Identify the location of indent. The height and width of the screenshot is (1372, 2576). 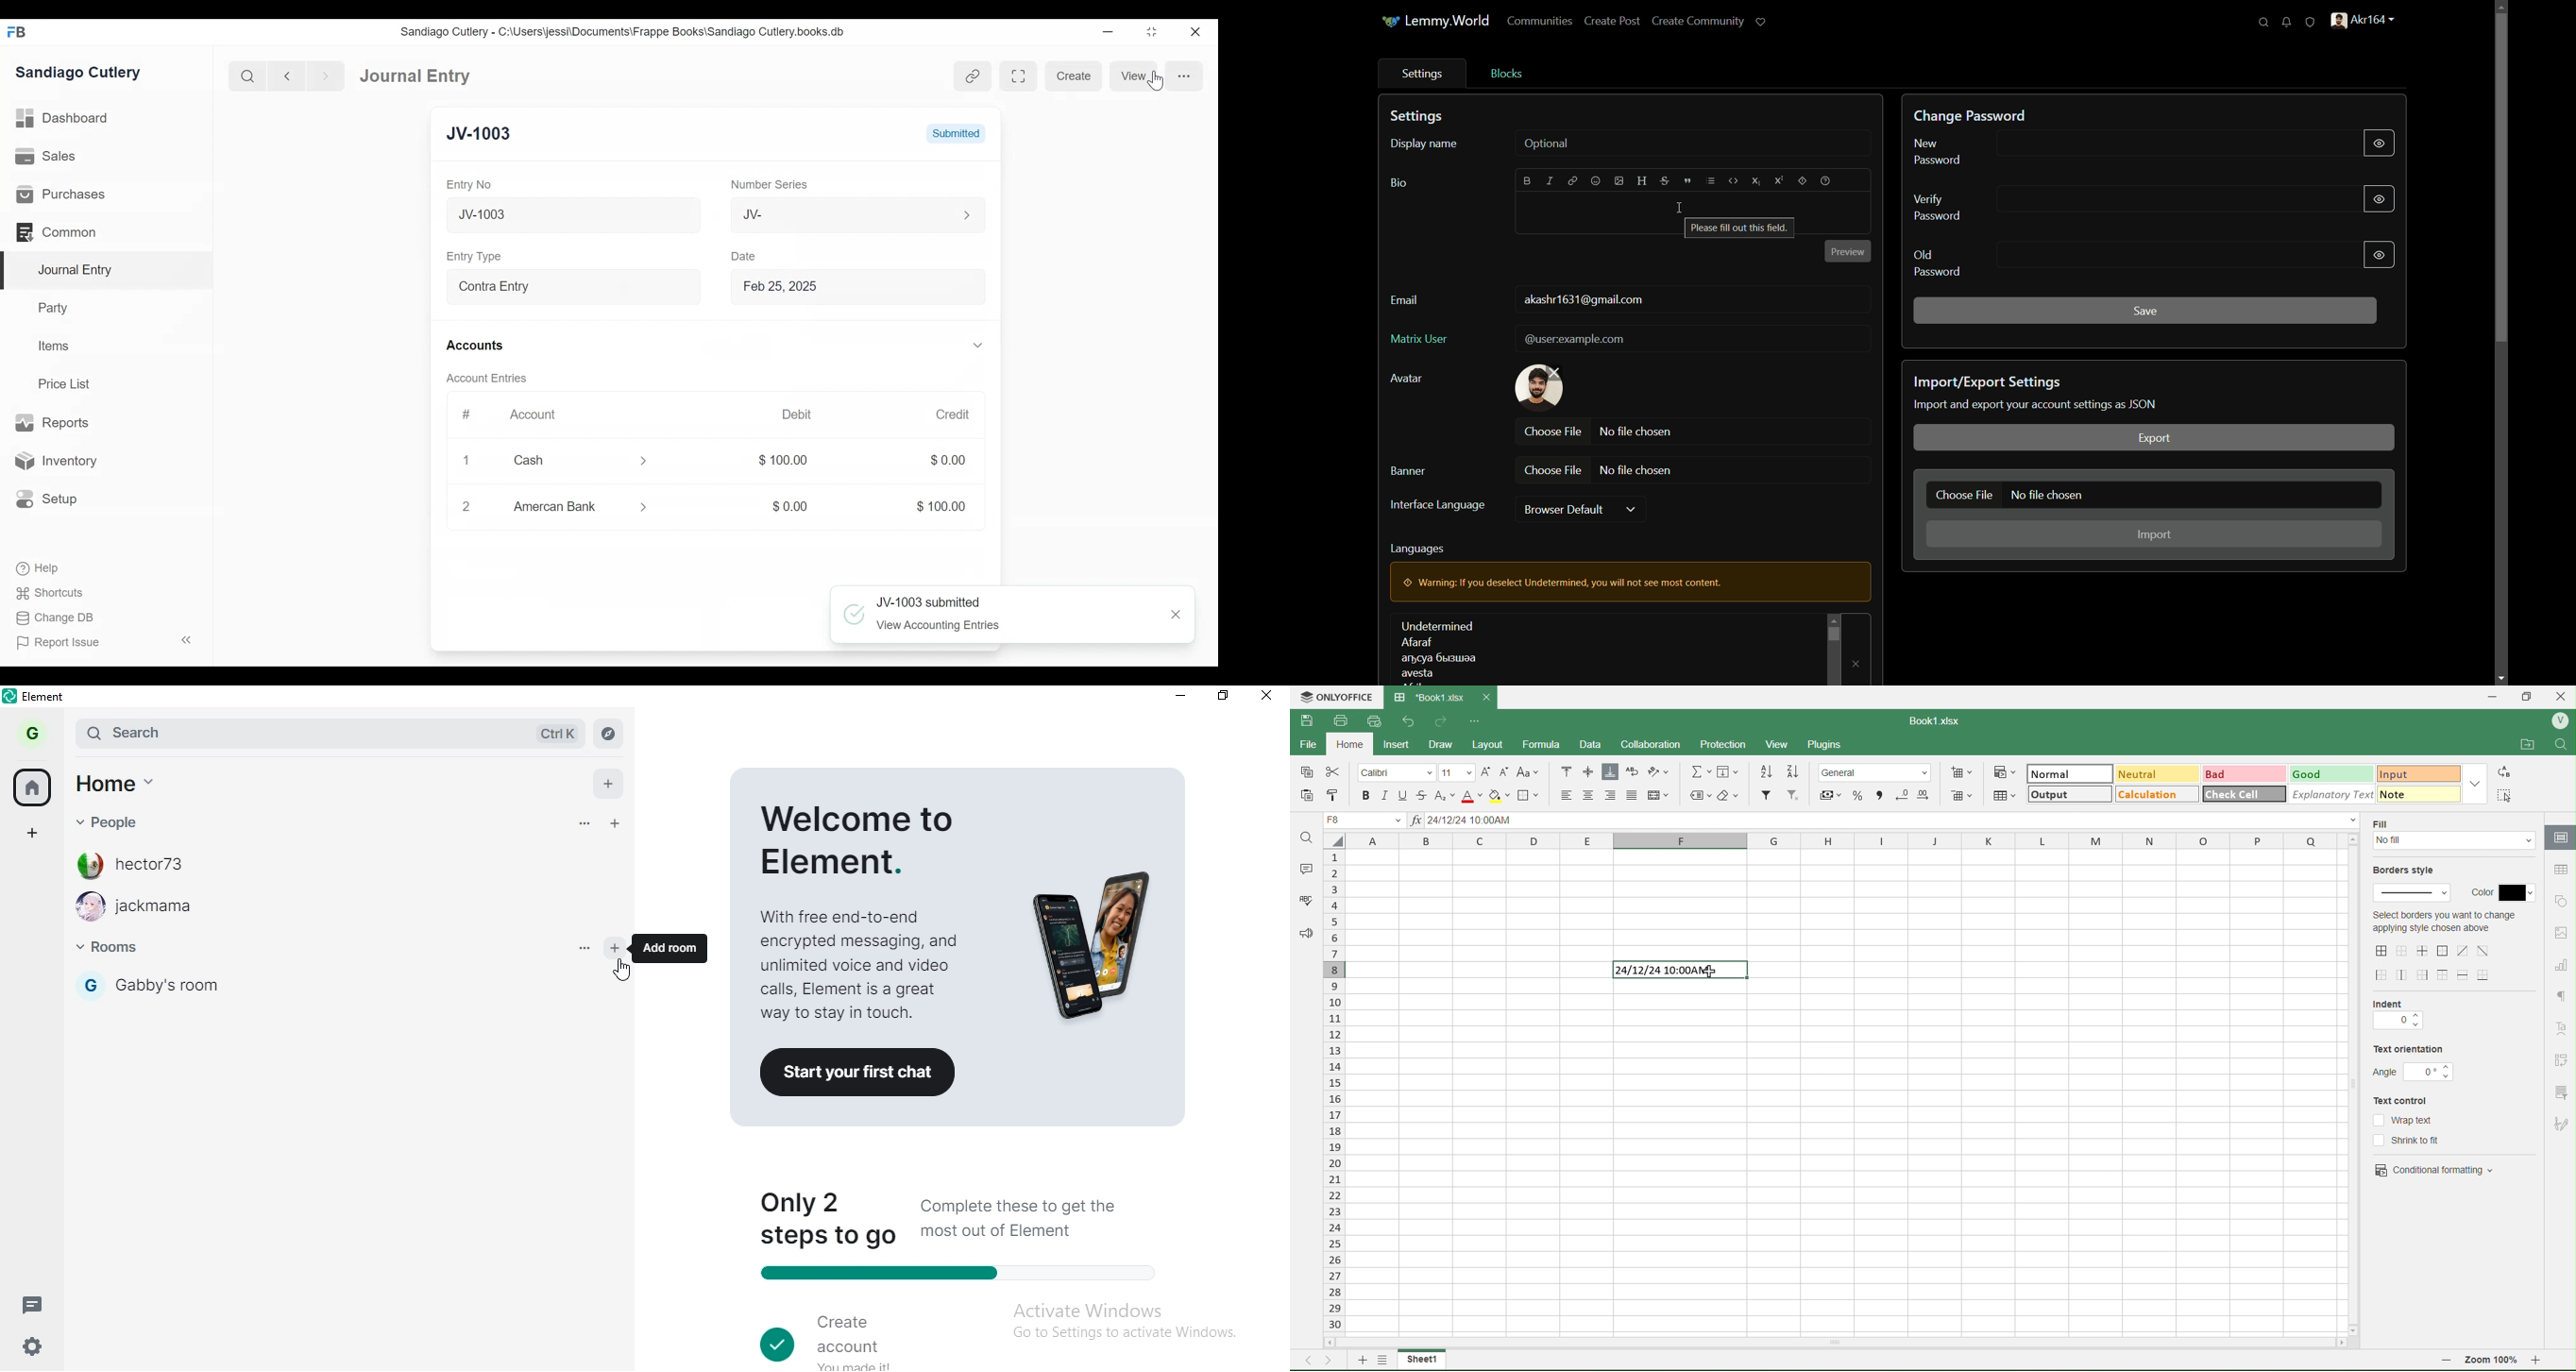
(2395, 1003).